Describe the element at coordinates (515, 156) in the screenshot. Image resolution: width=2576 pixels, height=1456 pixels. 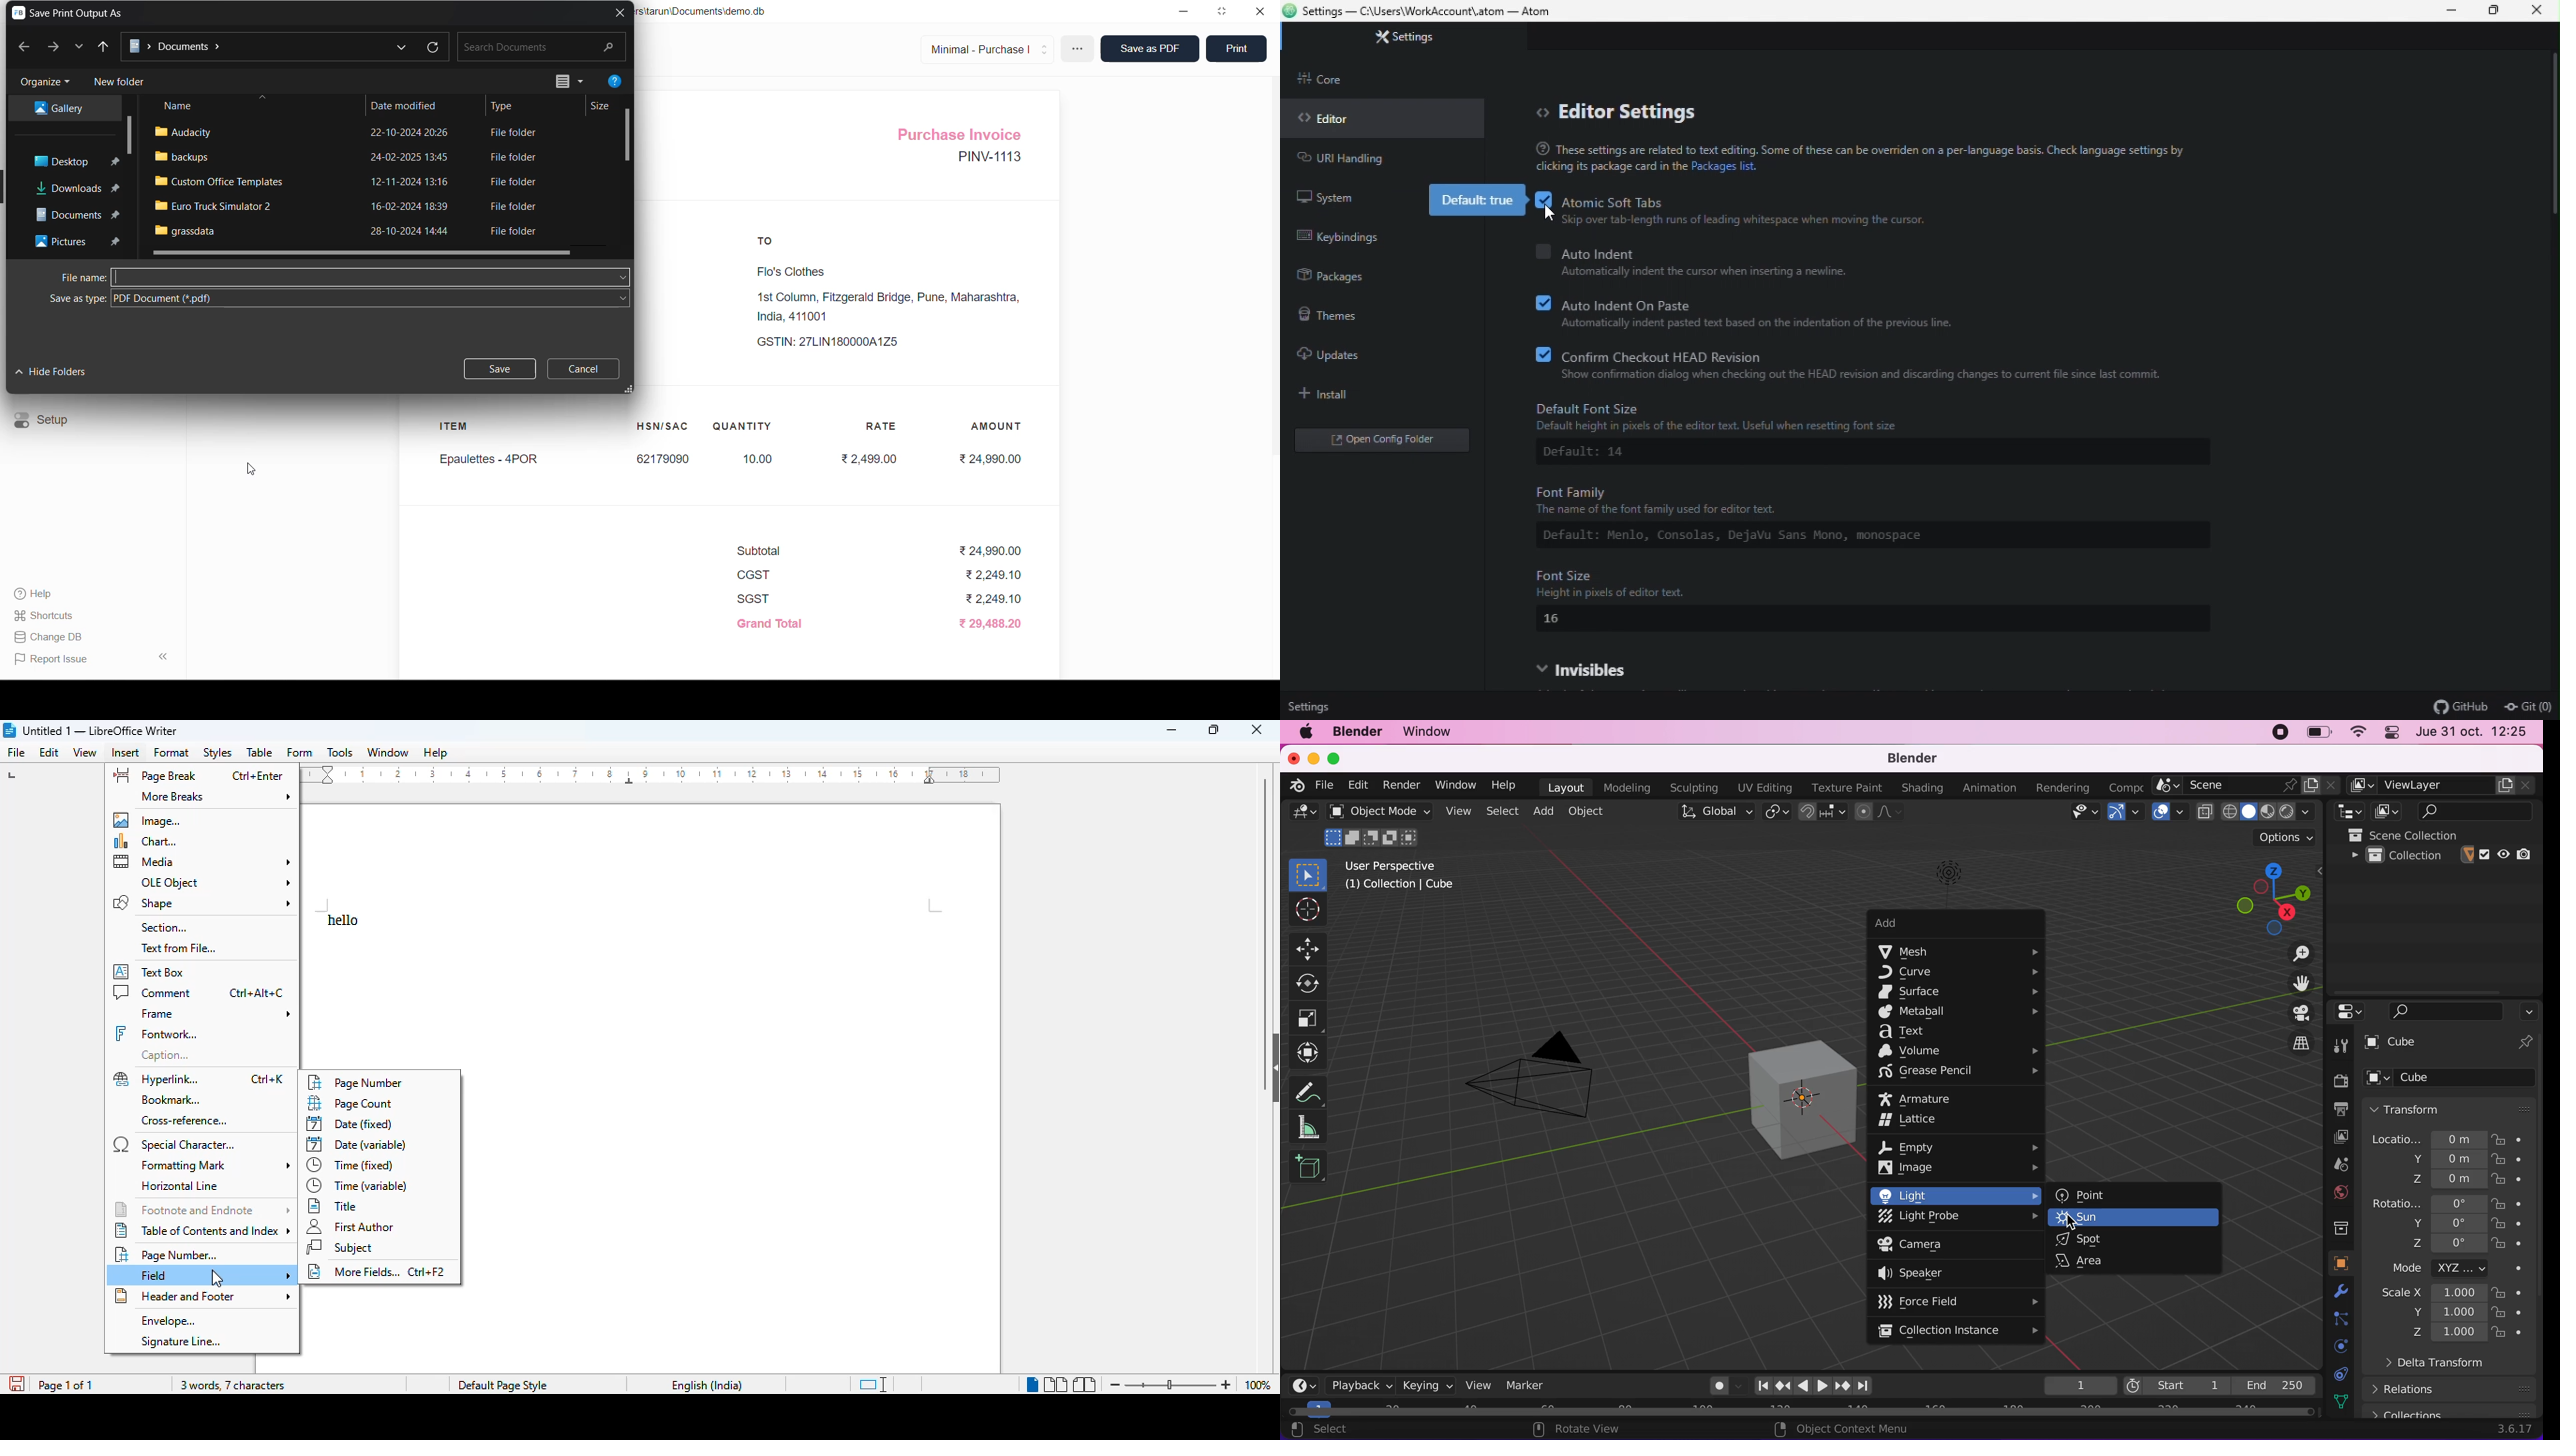
I see `File folder` at that location.